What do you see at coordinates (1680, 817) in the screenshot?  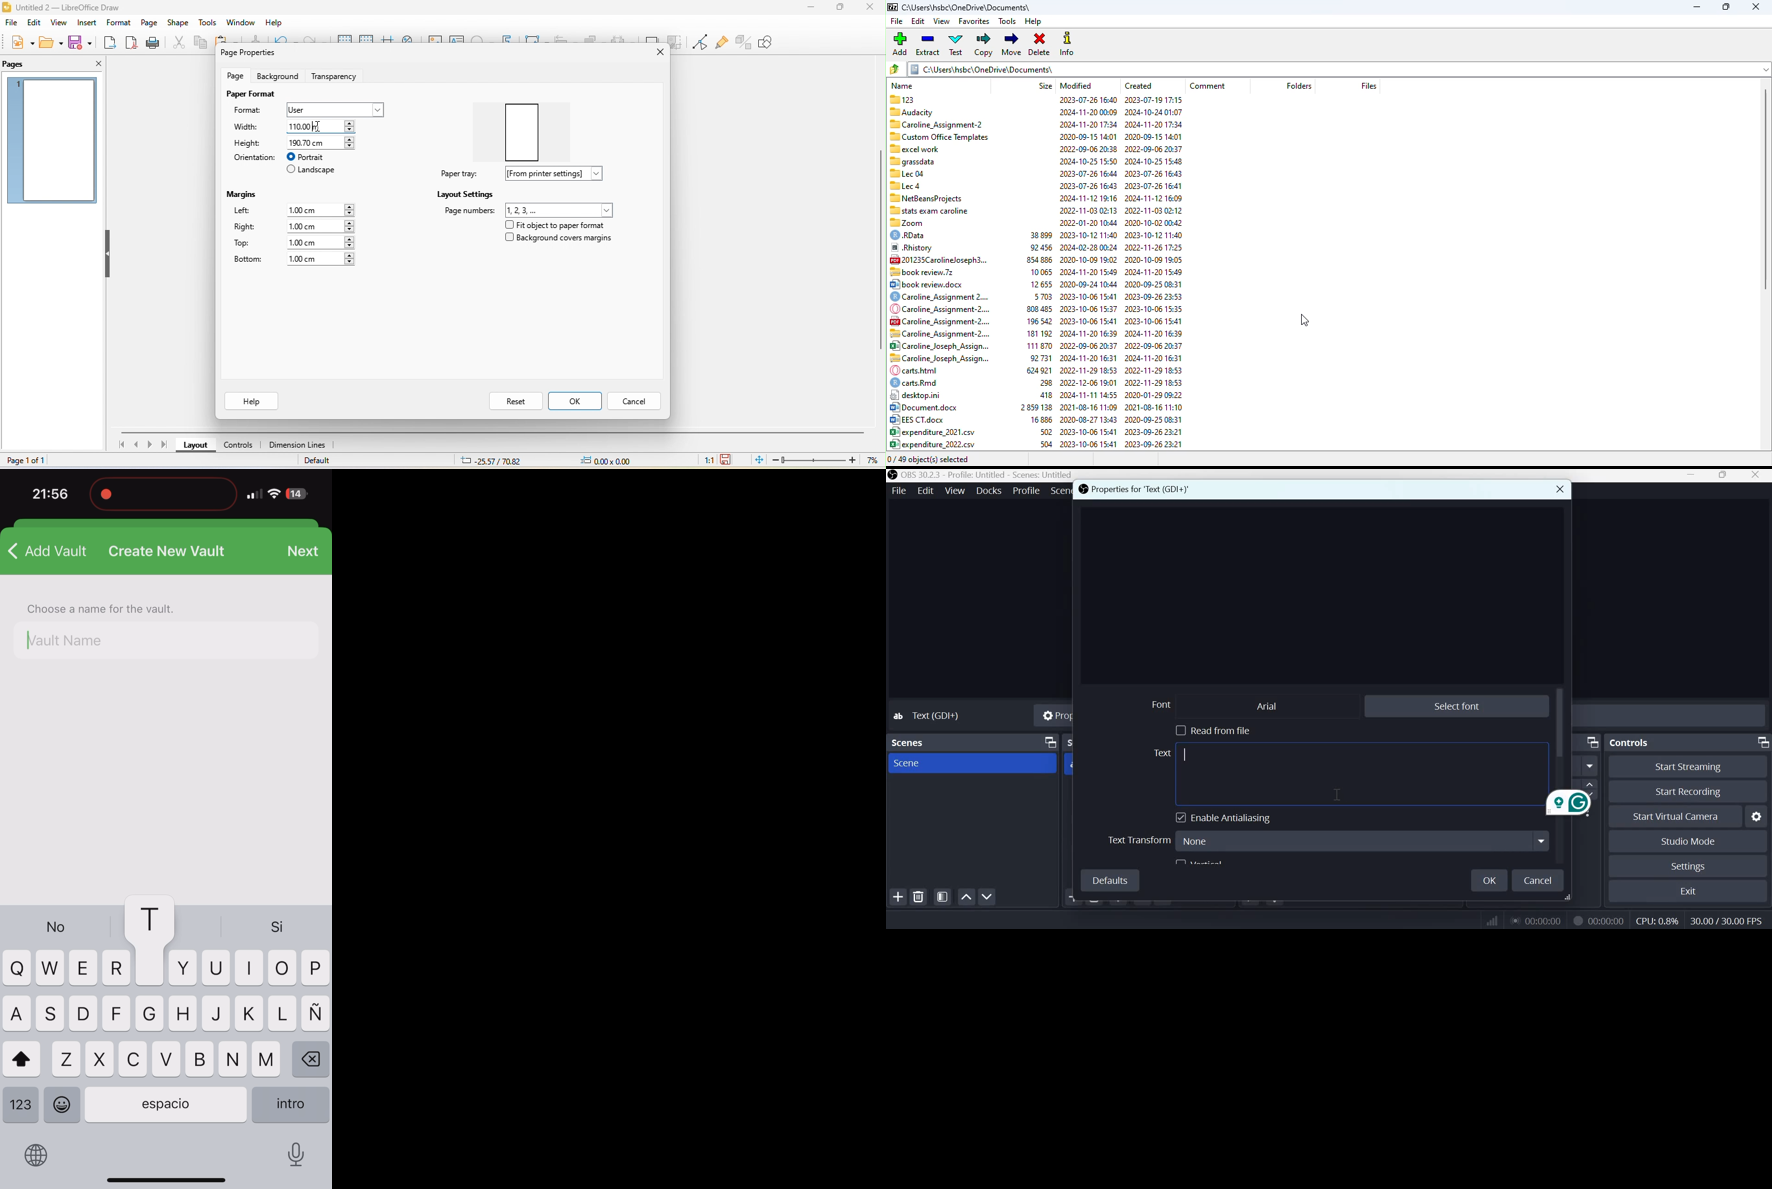 I see `Start virtual camera` at bounding box center [1680, 817].